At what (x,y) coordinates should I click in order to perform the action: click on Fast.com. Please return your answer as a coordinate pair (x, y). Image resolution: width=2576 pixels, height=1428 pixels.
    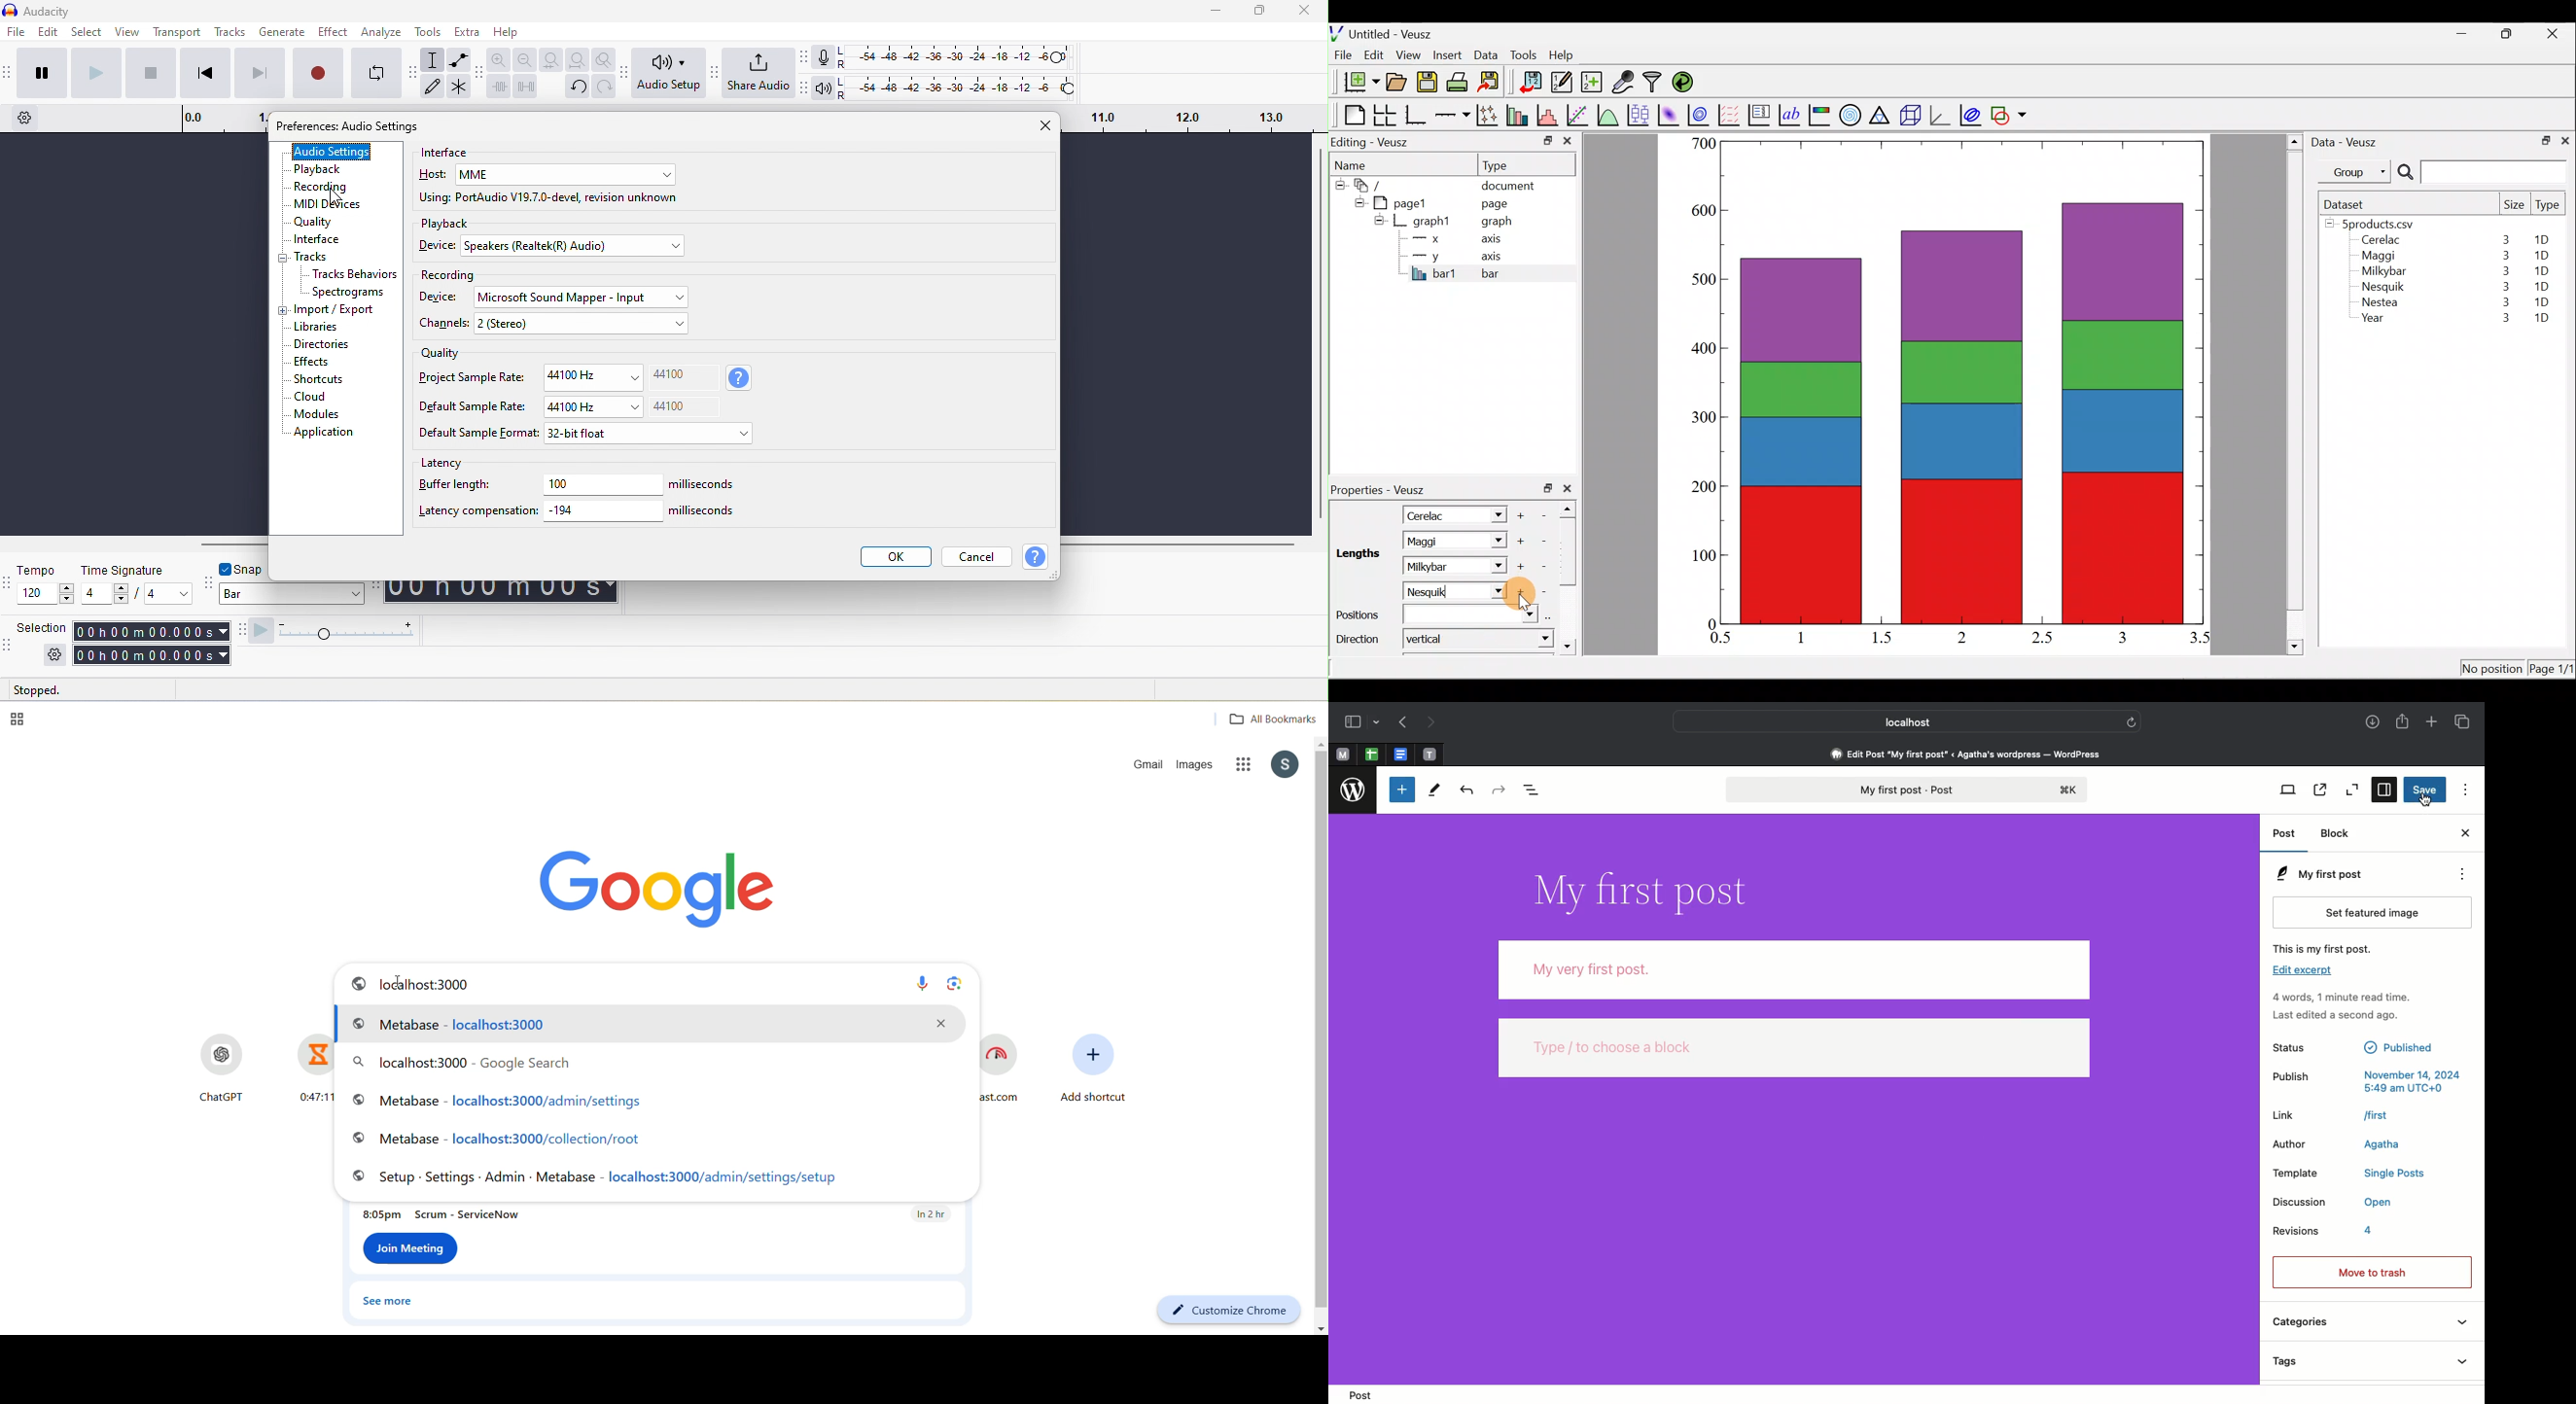
    Looking at the image, I should click on (1005, 1071).